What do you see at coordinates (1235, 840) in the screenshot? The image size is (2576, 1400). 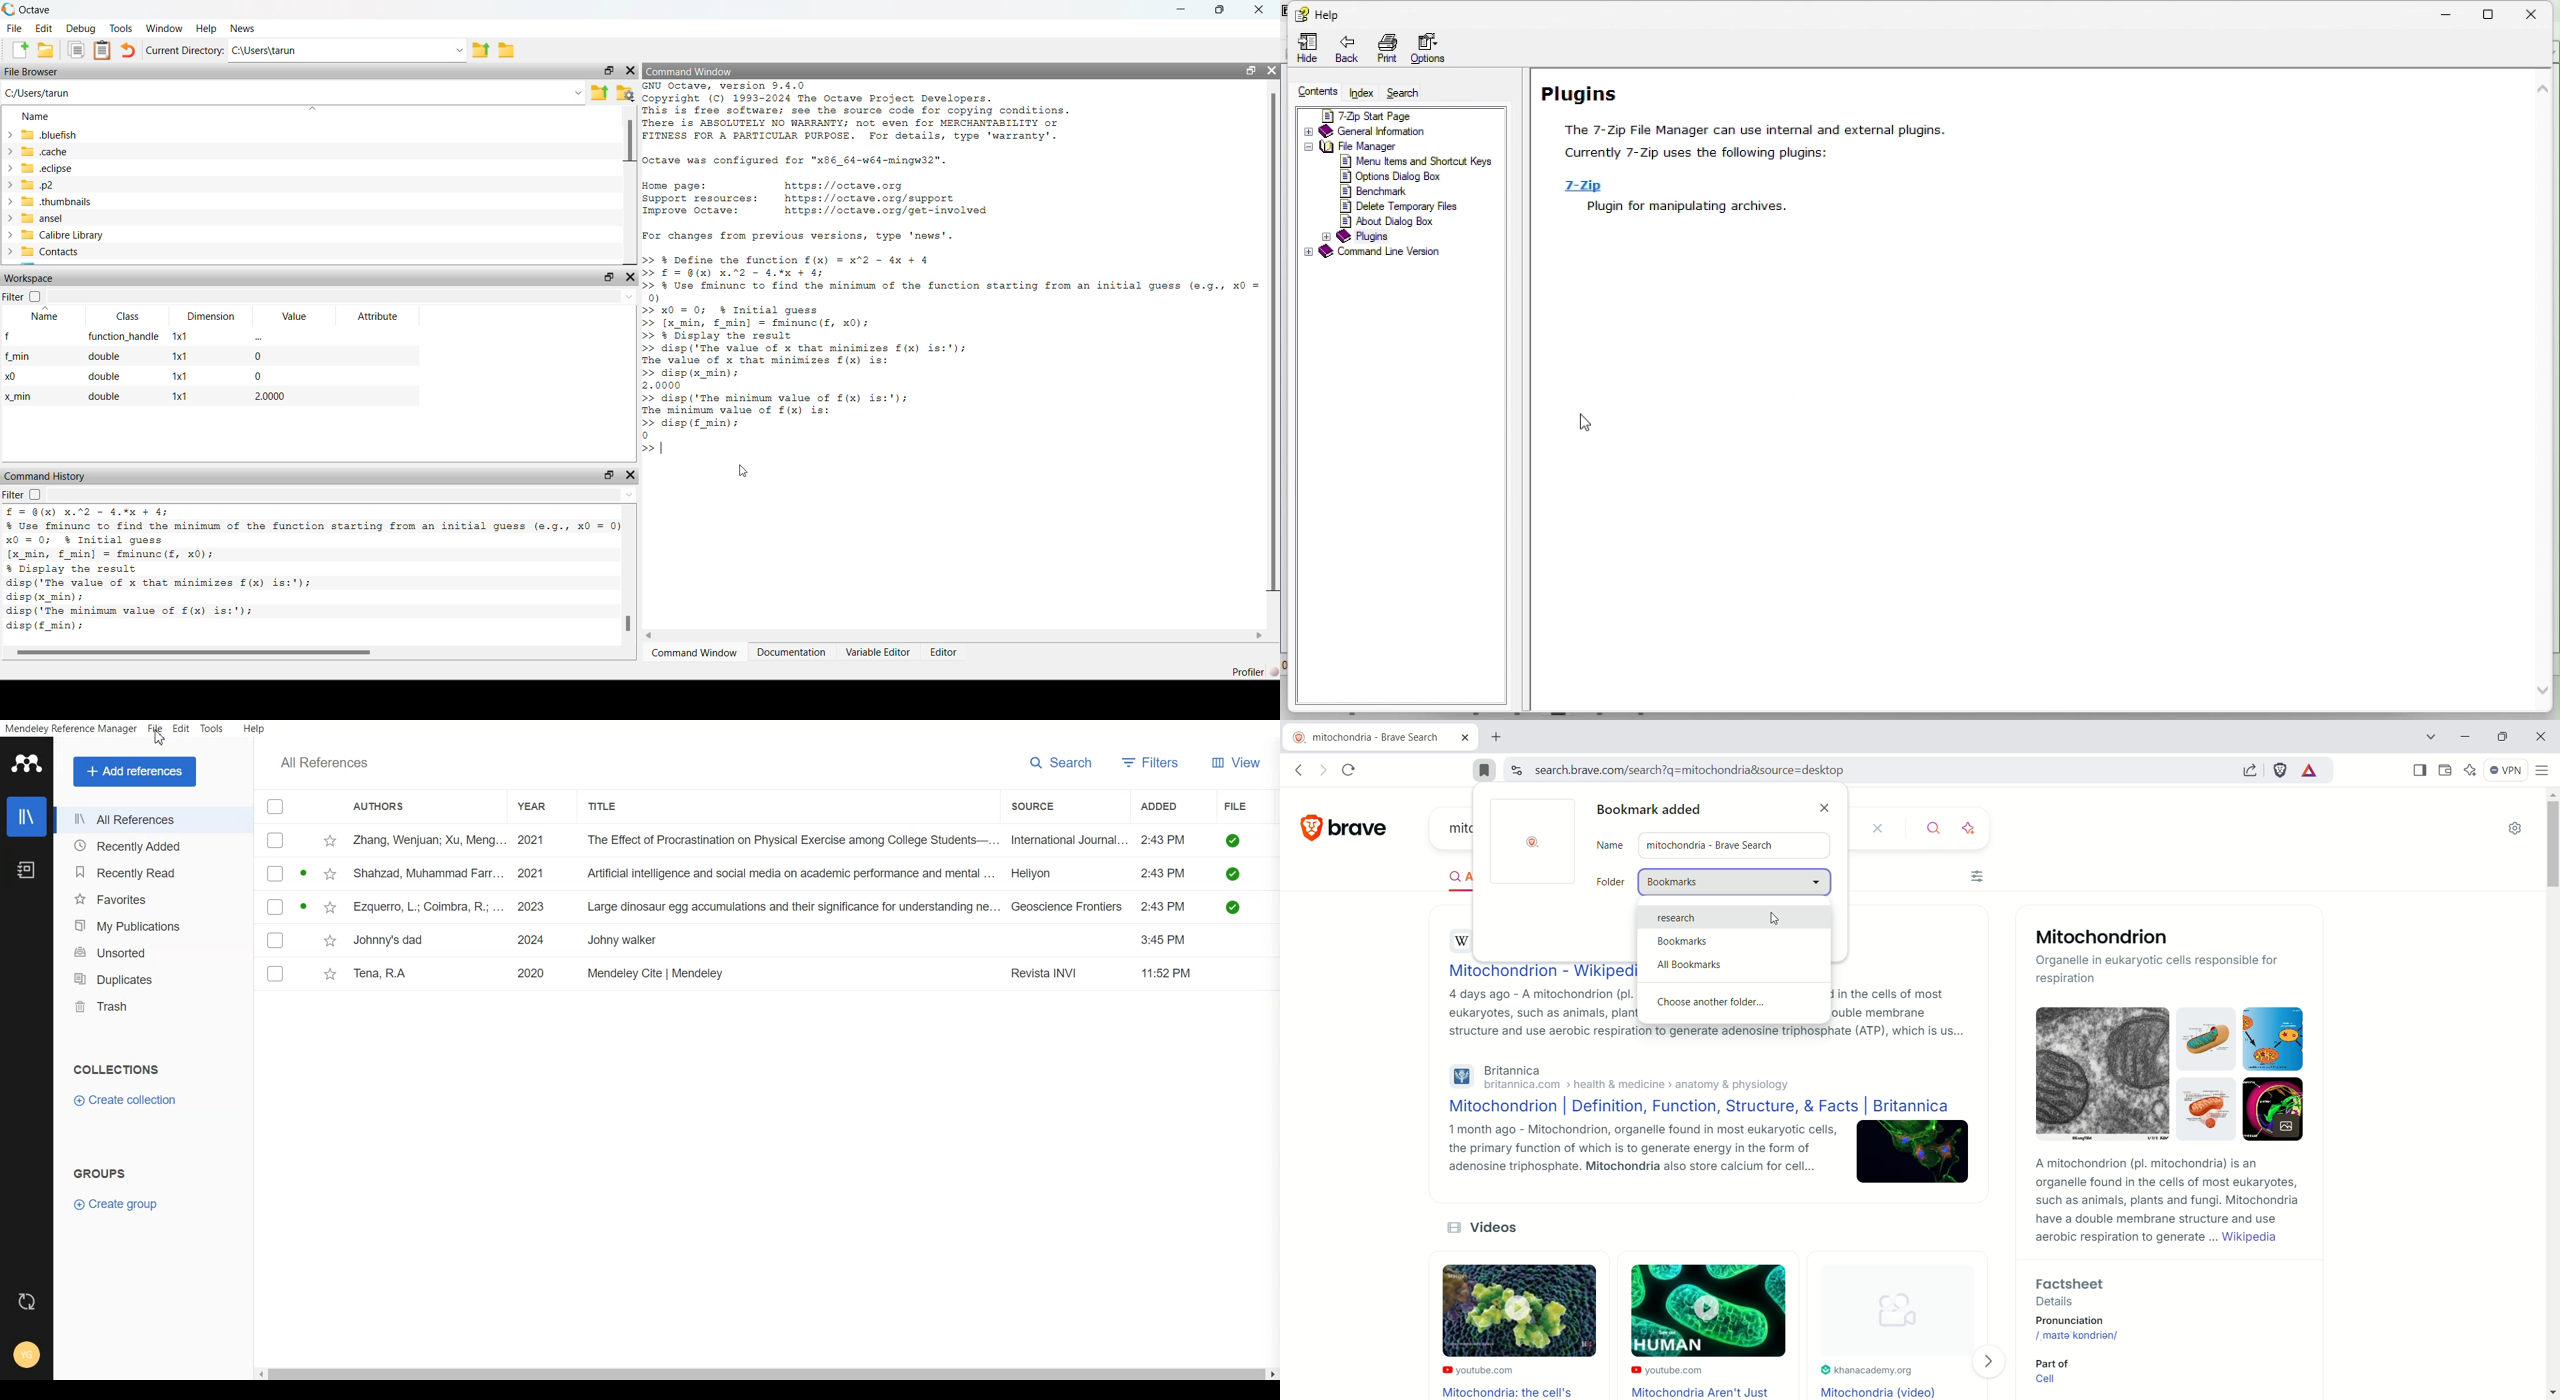 I see `saved` at bounding box center [1235, 840].